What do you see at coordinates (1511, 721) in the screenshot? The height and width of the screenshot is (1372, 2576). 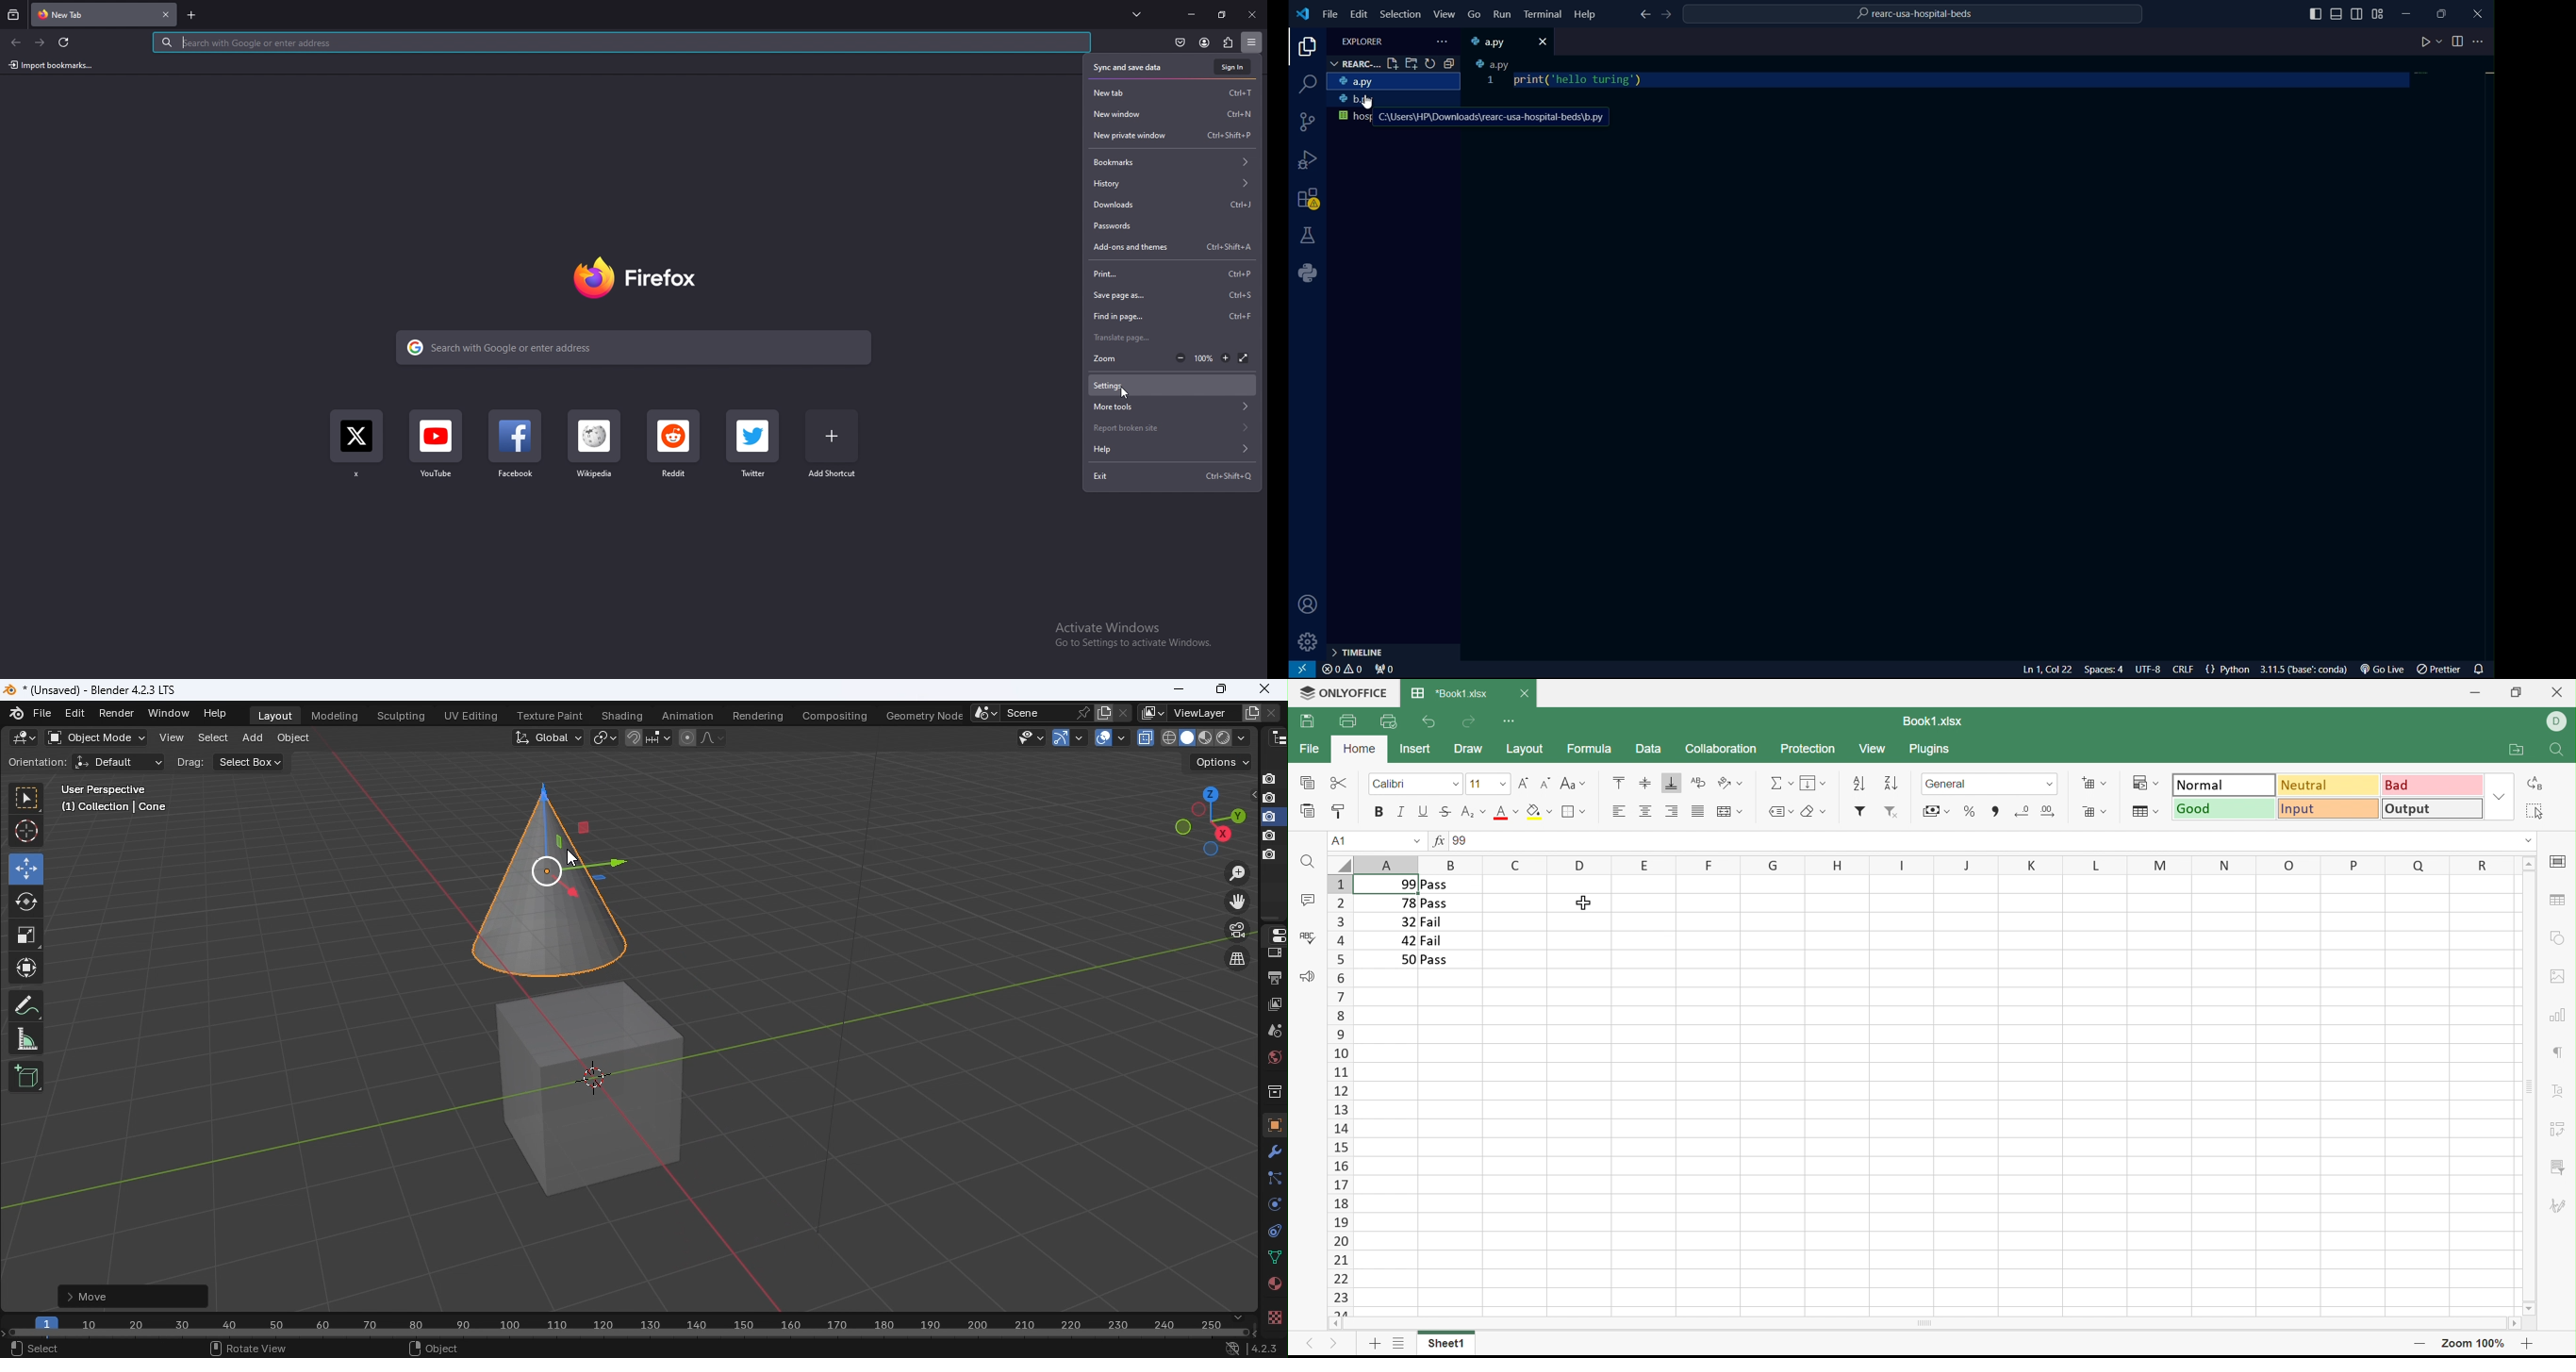 I see `Customize Quick Access Toolbar` at bounding box center [1511, 721].